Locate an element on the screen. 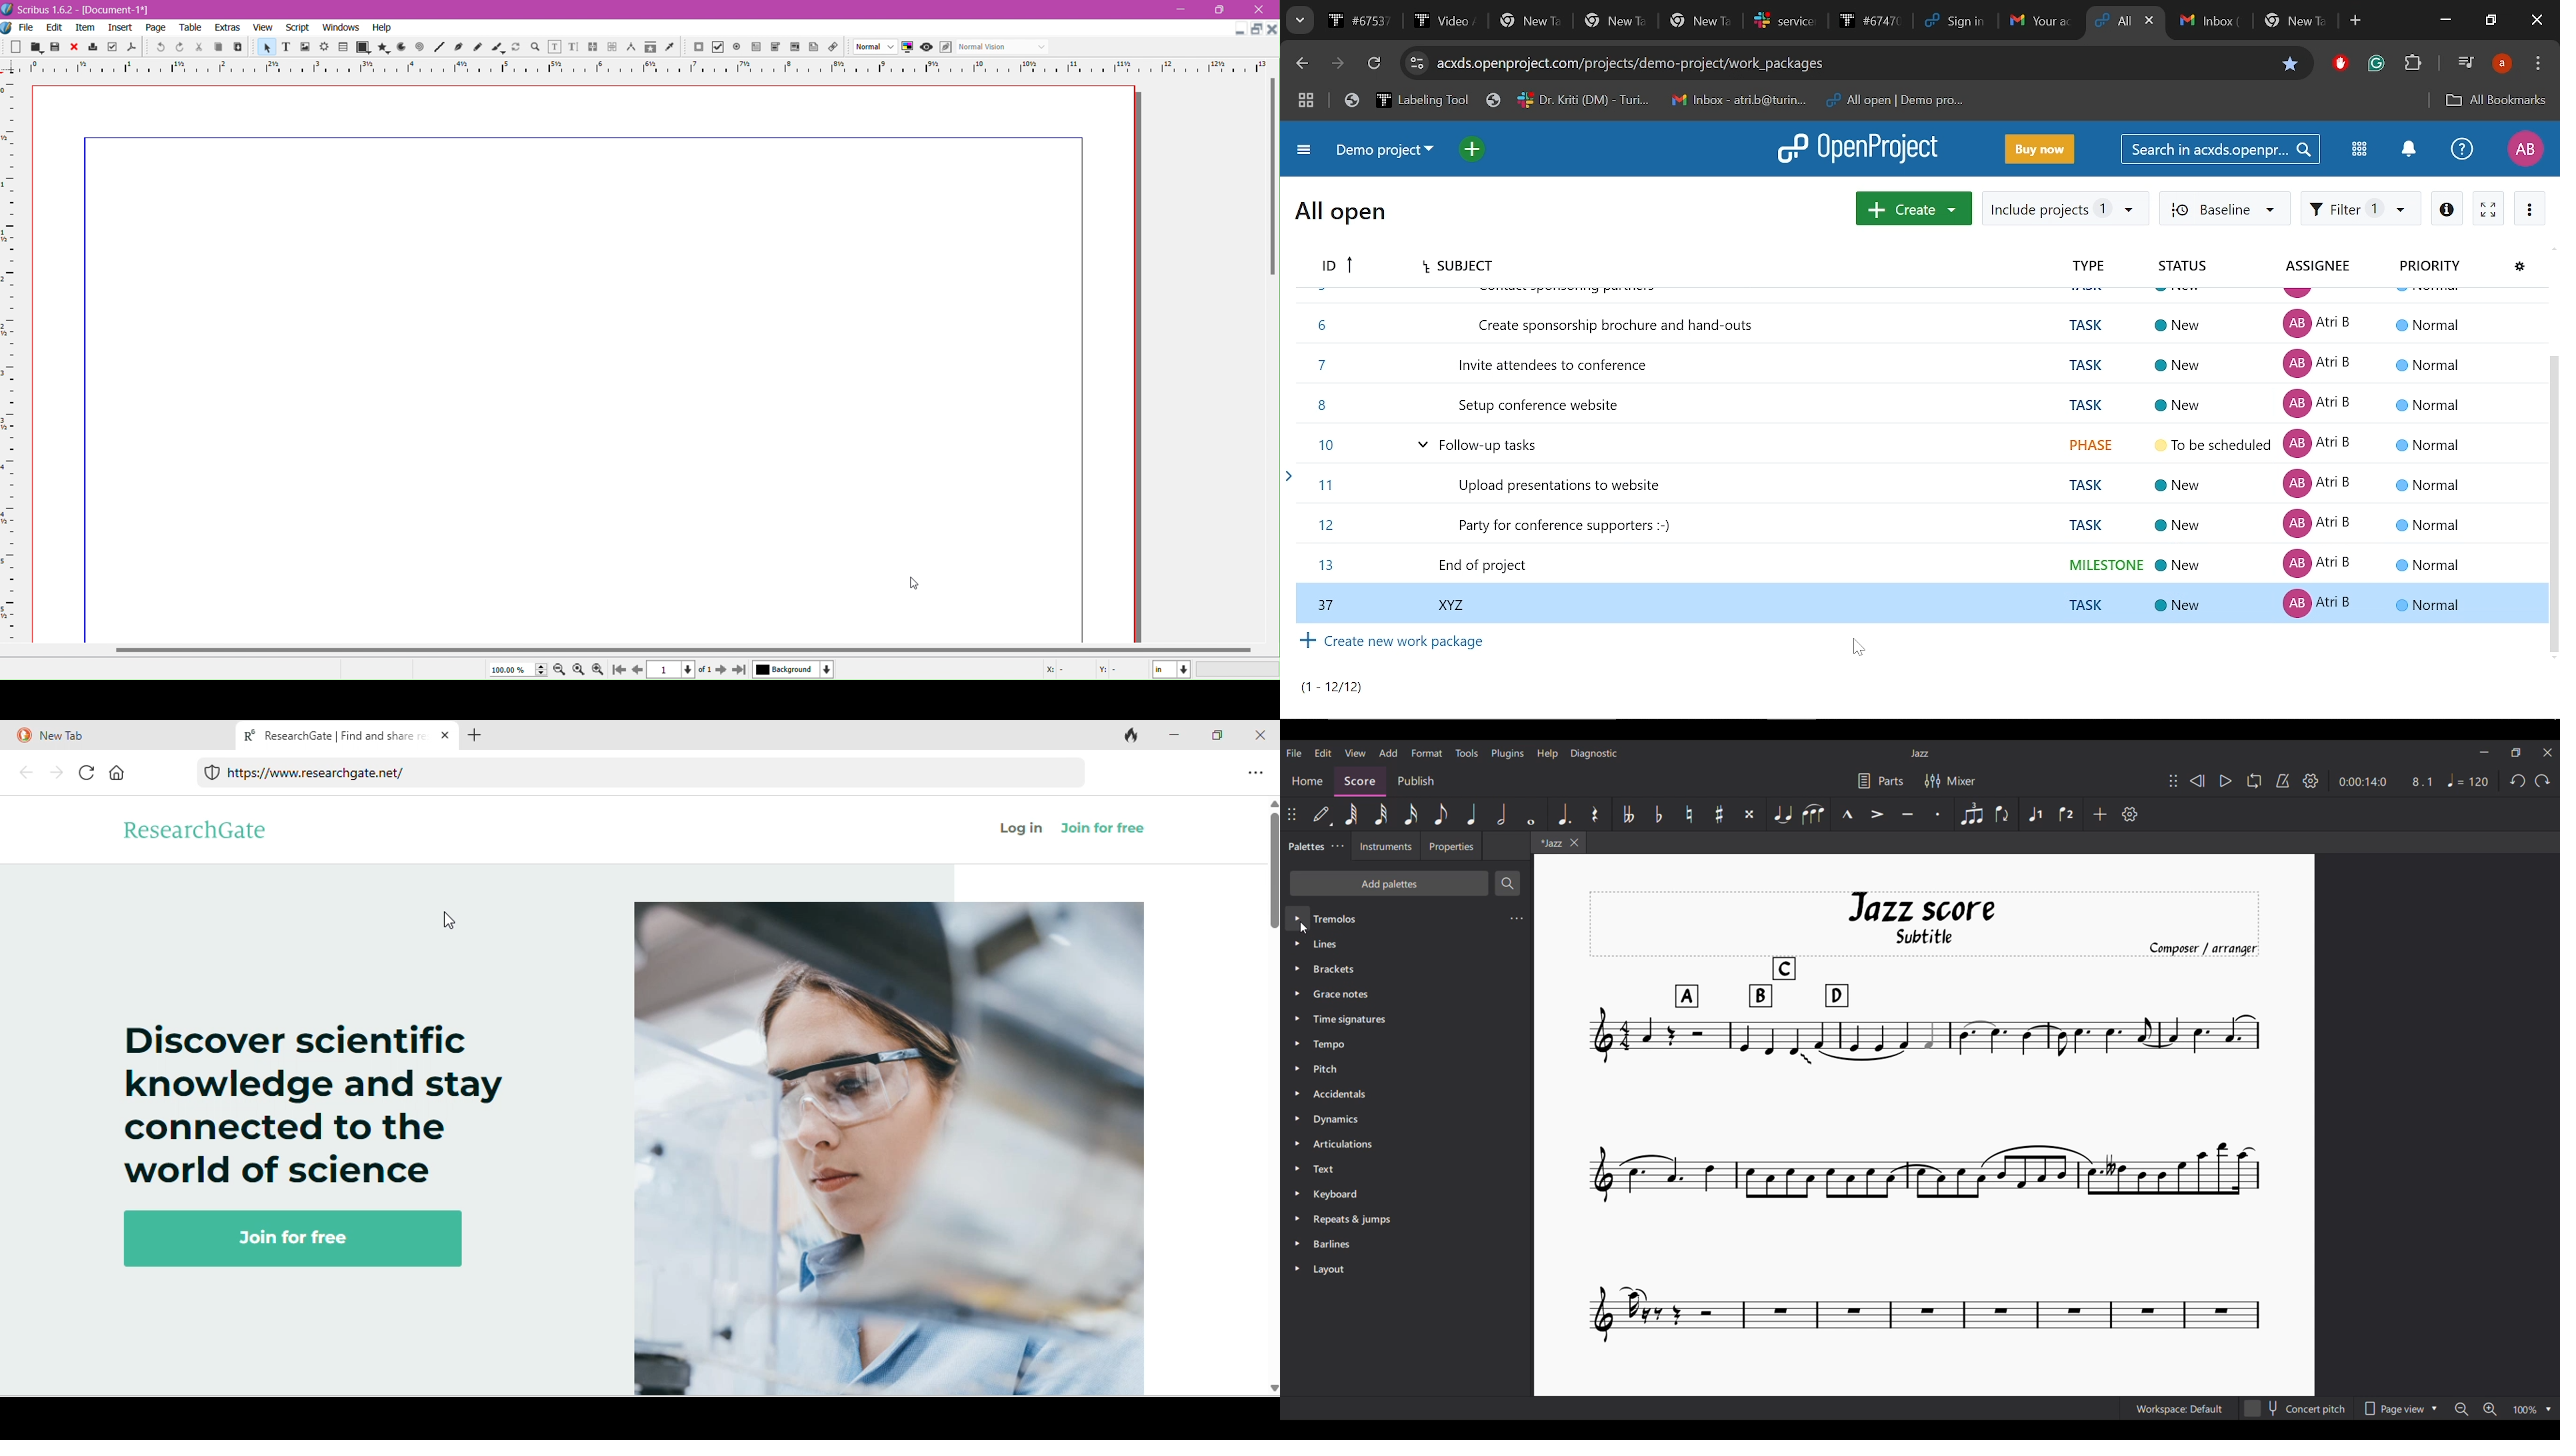  zoom in or out is located at coordinates (537, 48).